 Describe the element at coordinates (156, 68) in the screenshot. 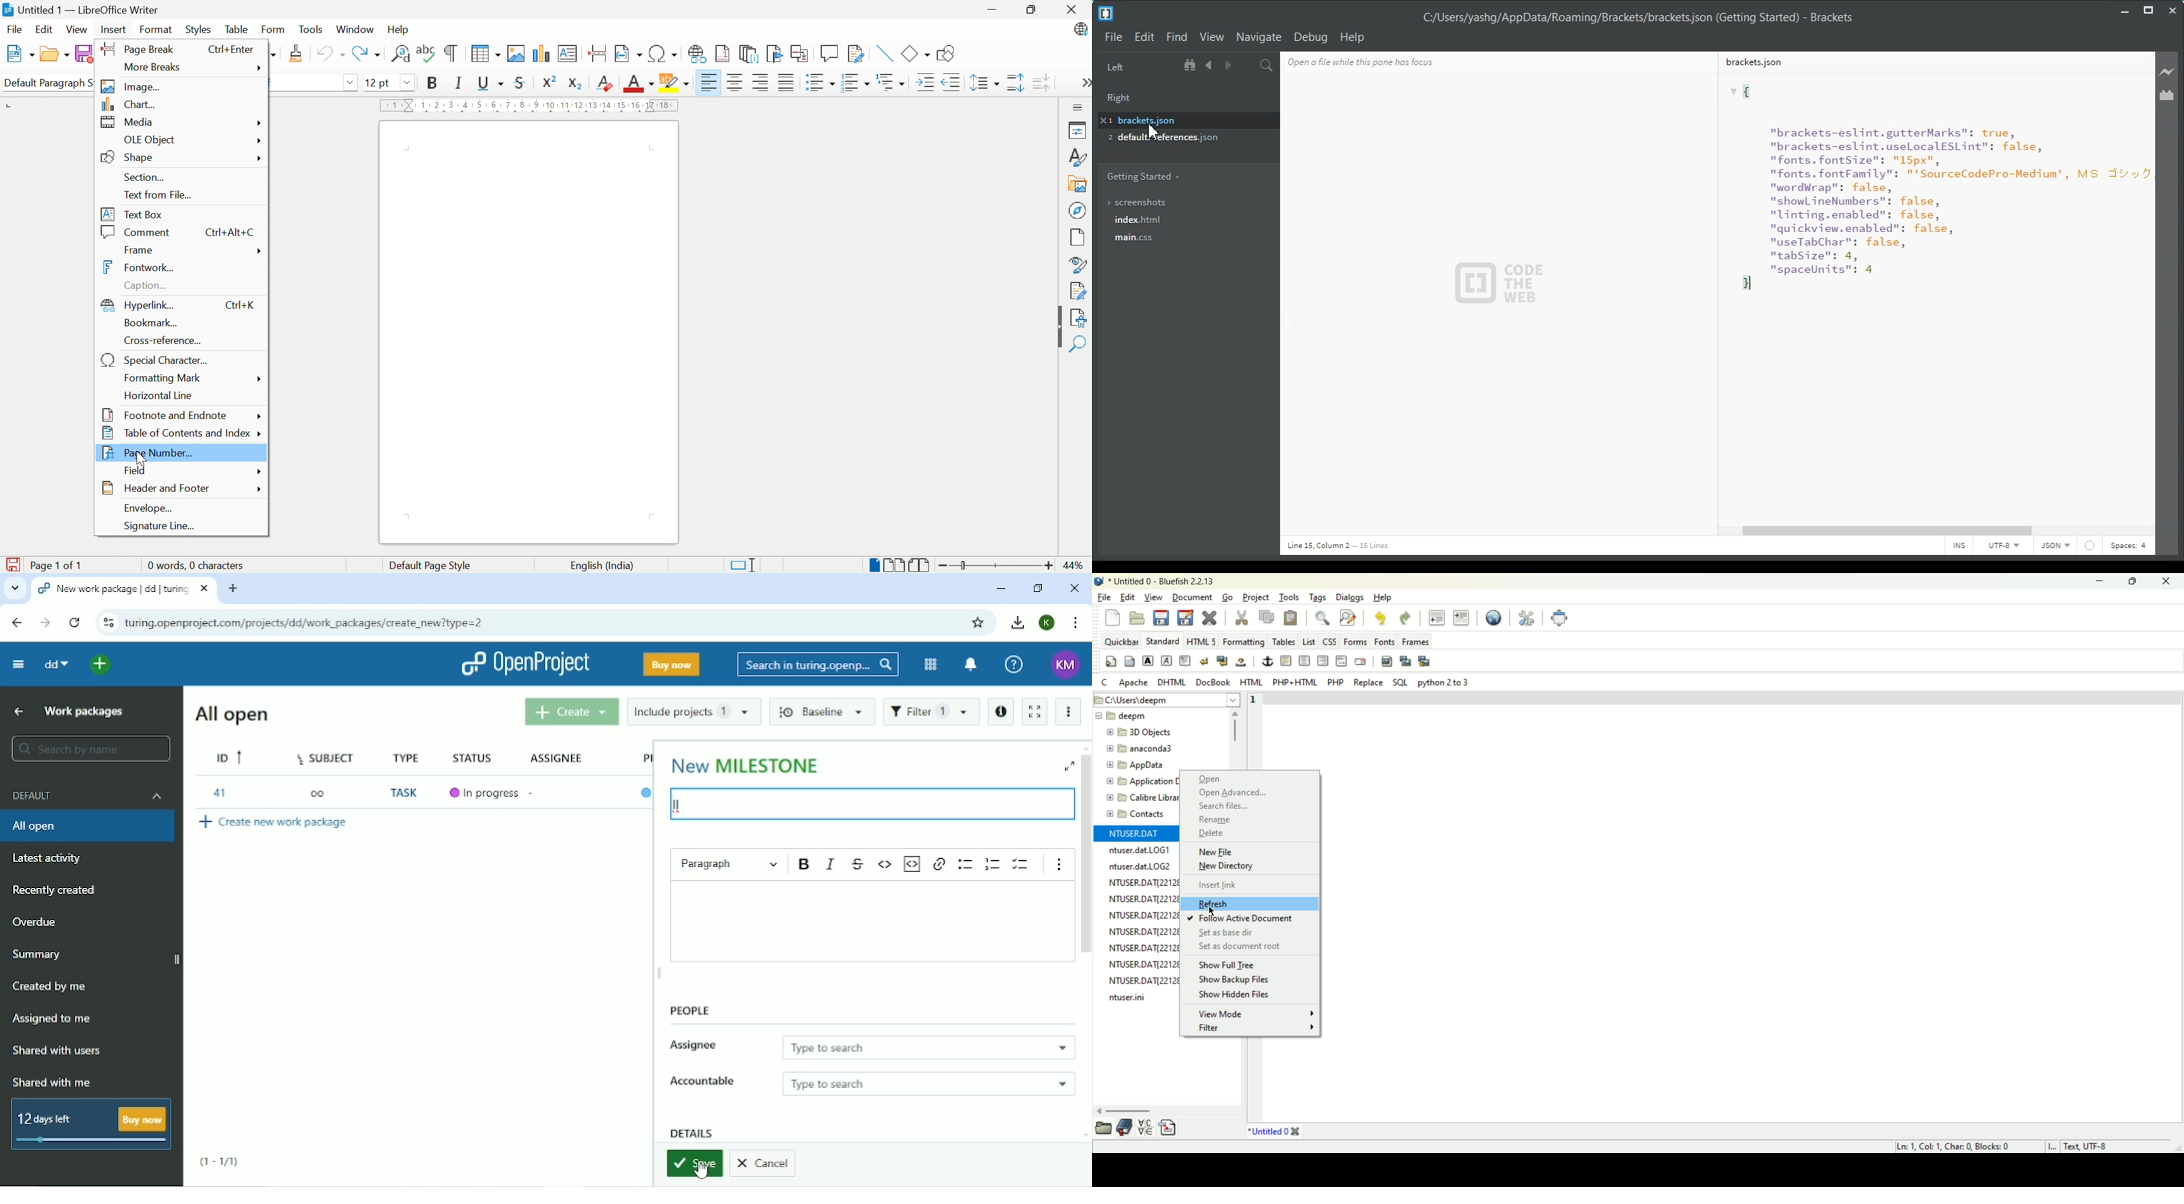

I see `More breaks` at that location.